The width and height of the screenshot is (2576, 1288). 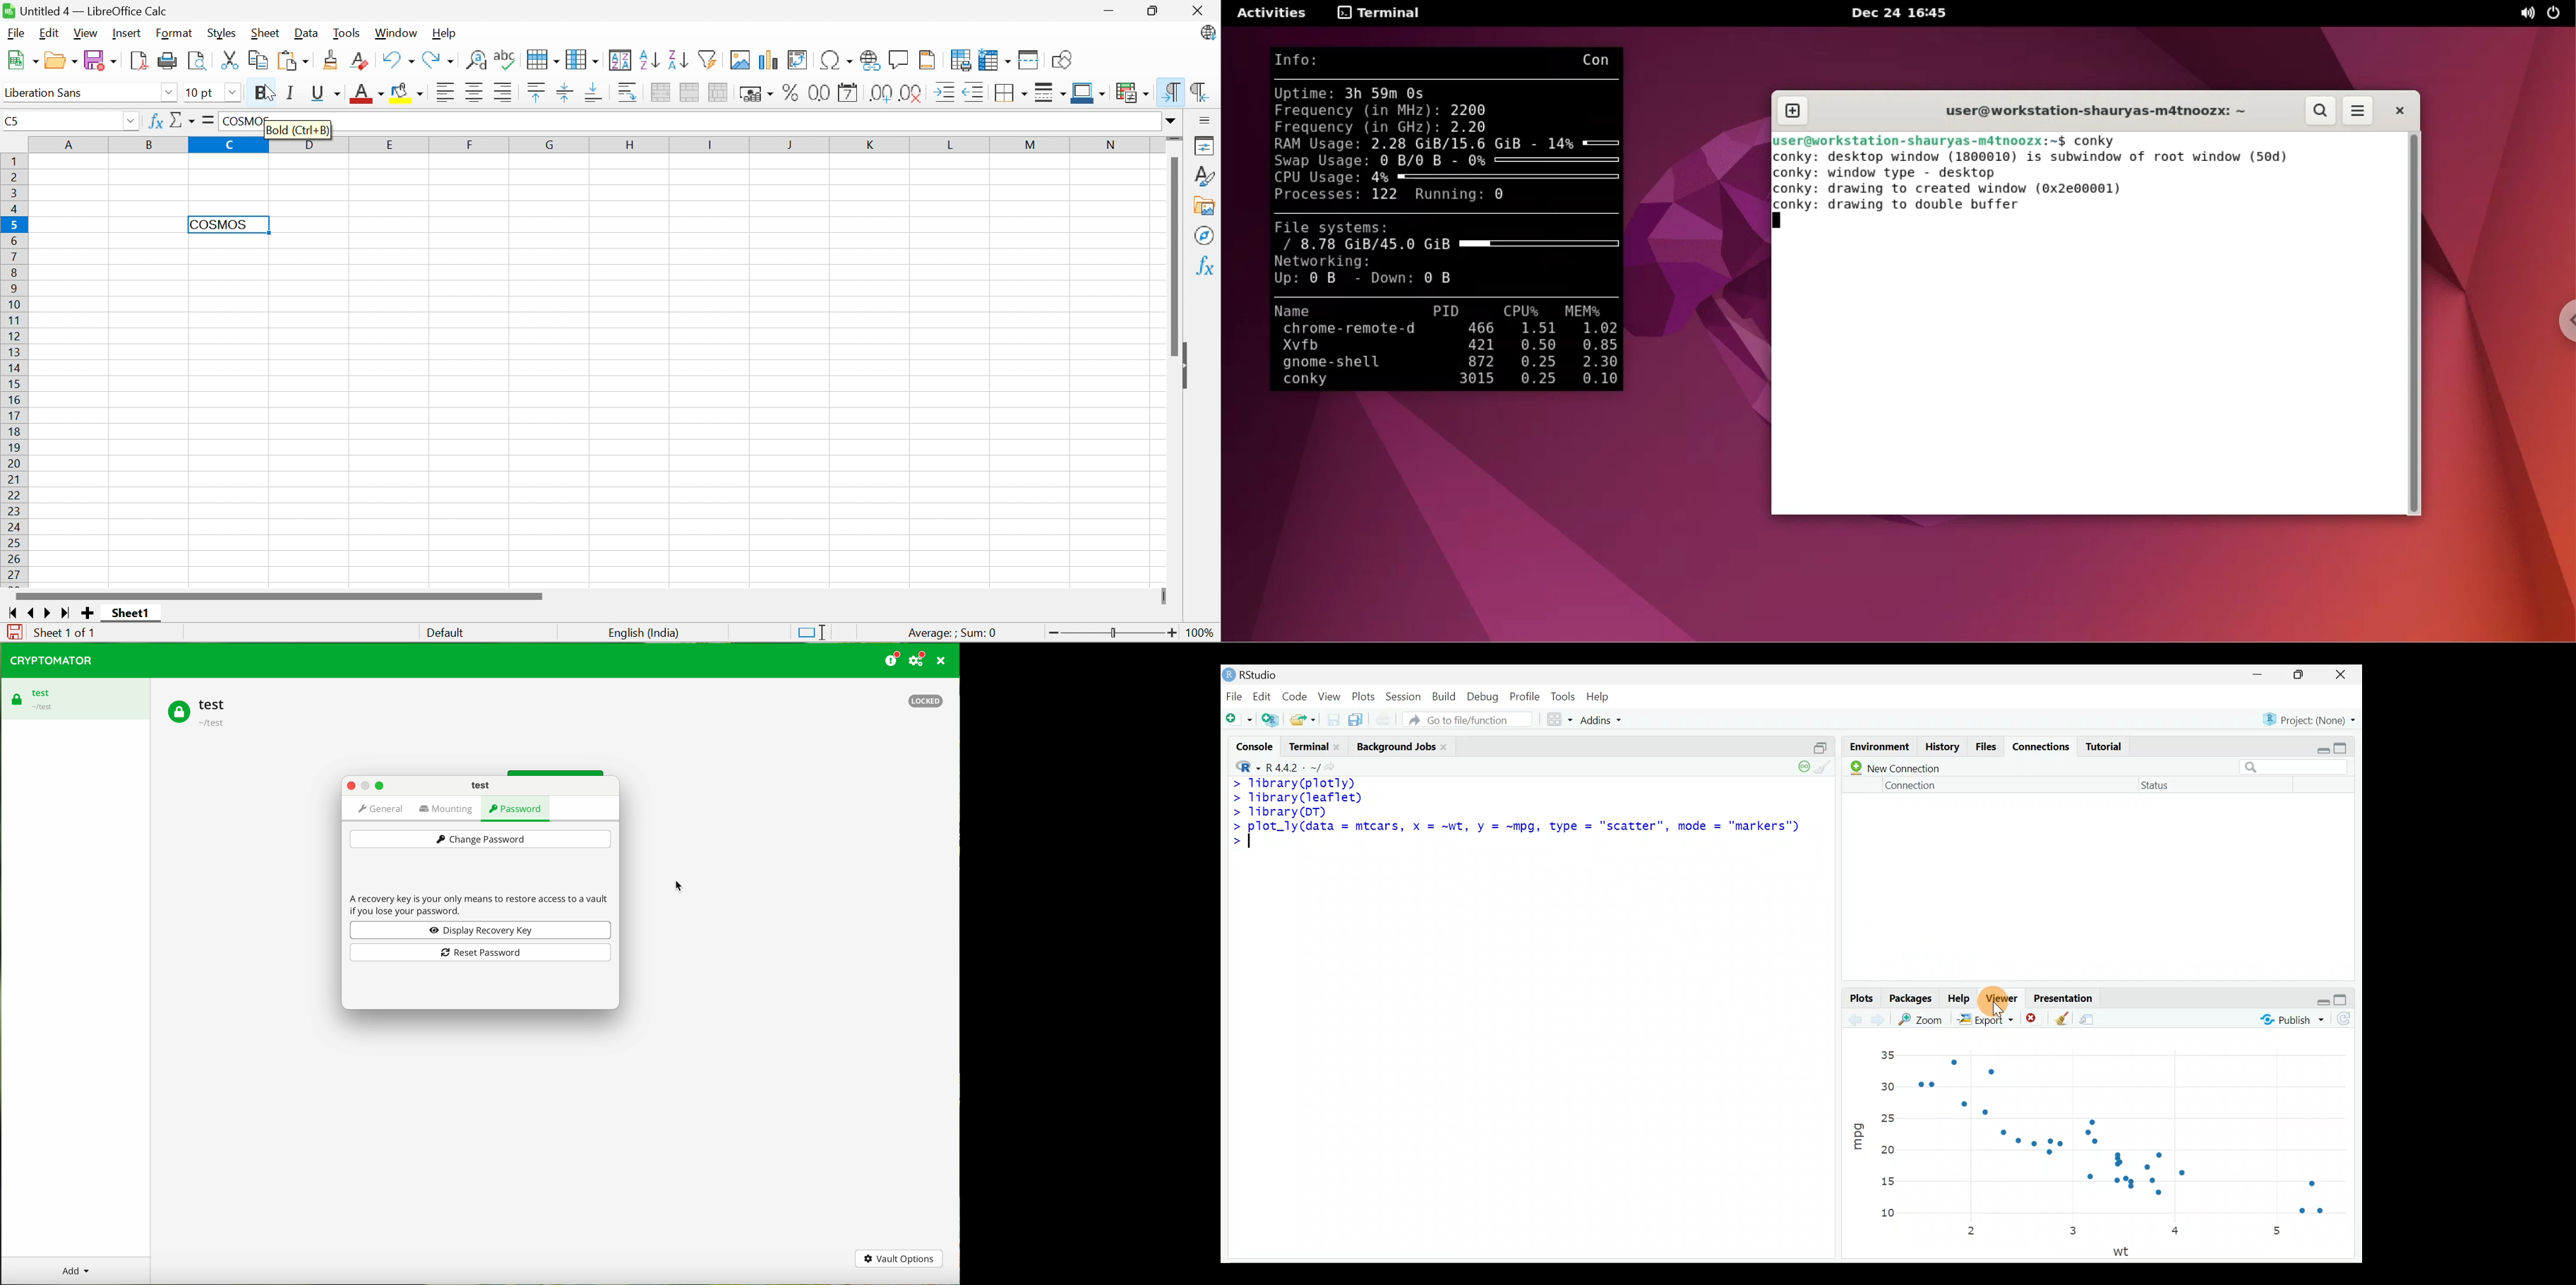 What do you see at coordinates (1941, 747) in the screenshot?
I see `History` at bounding box center [1941, 747].